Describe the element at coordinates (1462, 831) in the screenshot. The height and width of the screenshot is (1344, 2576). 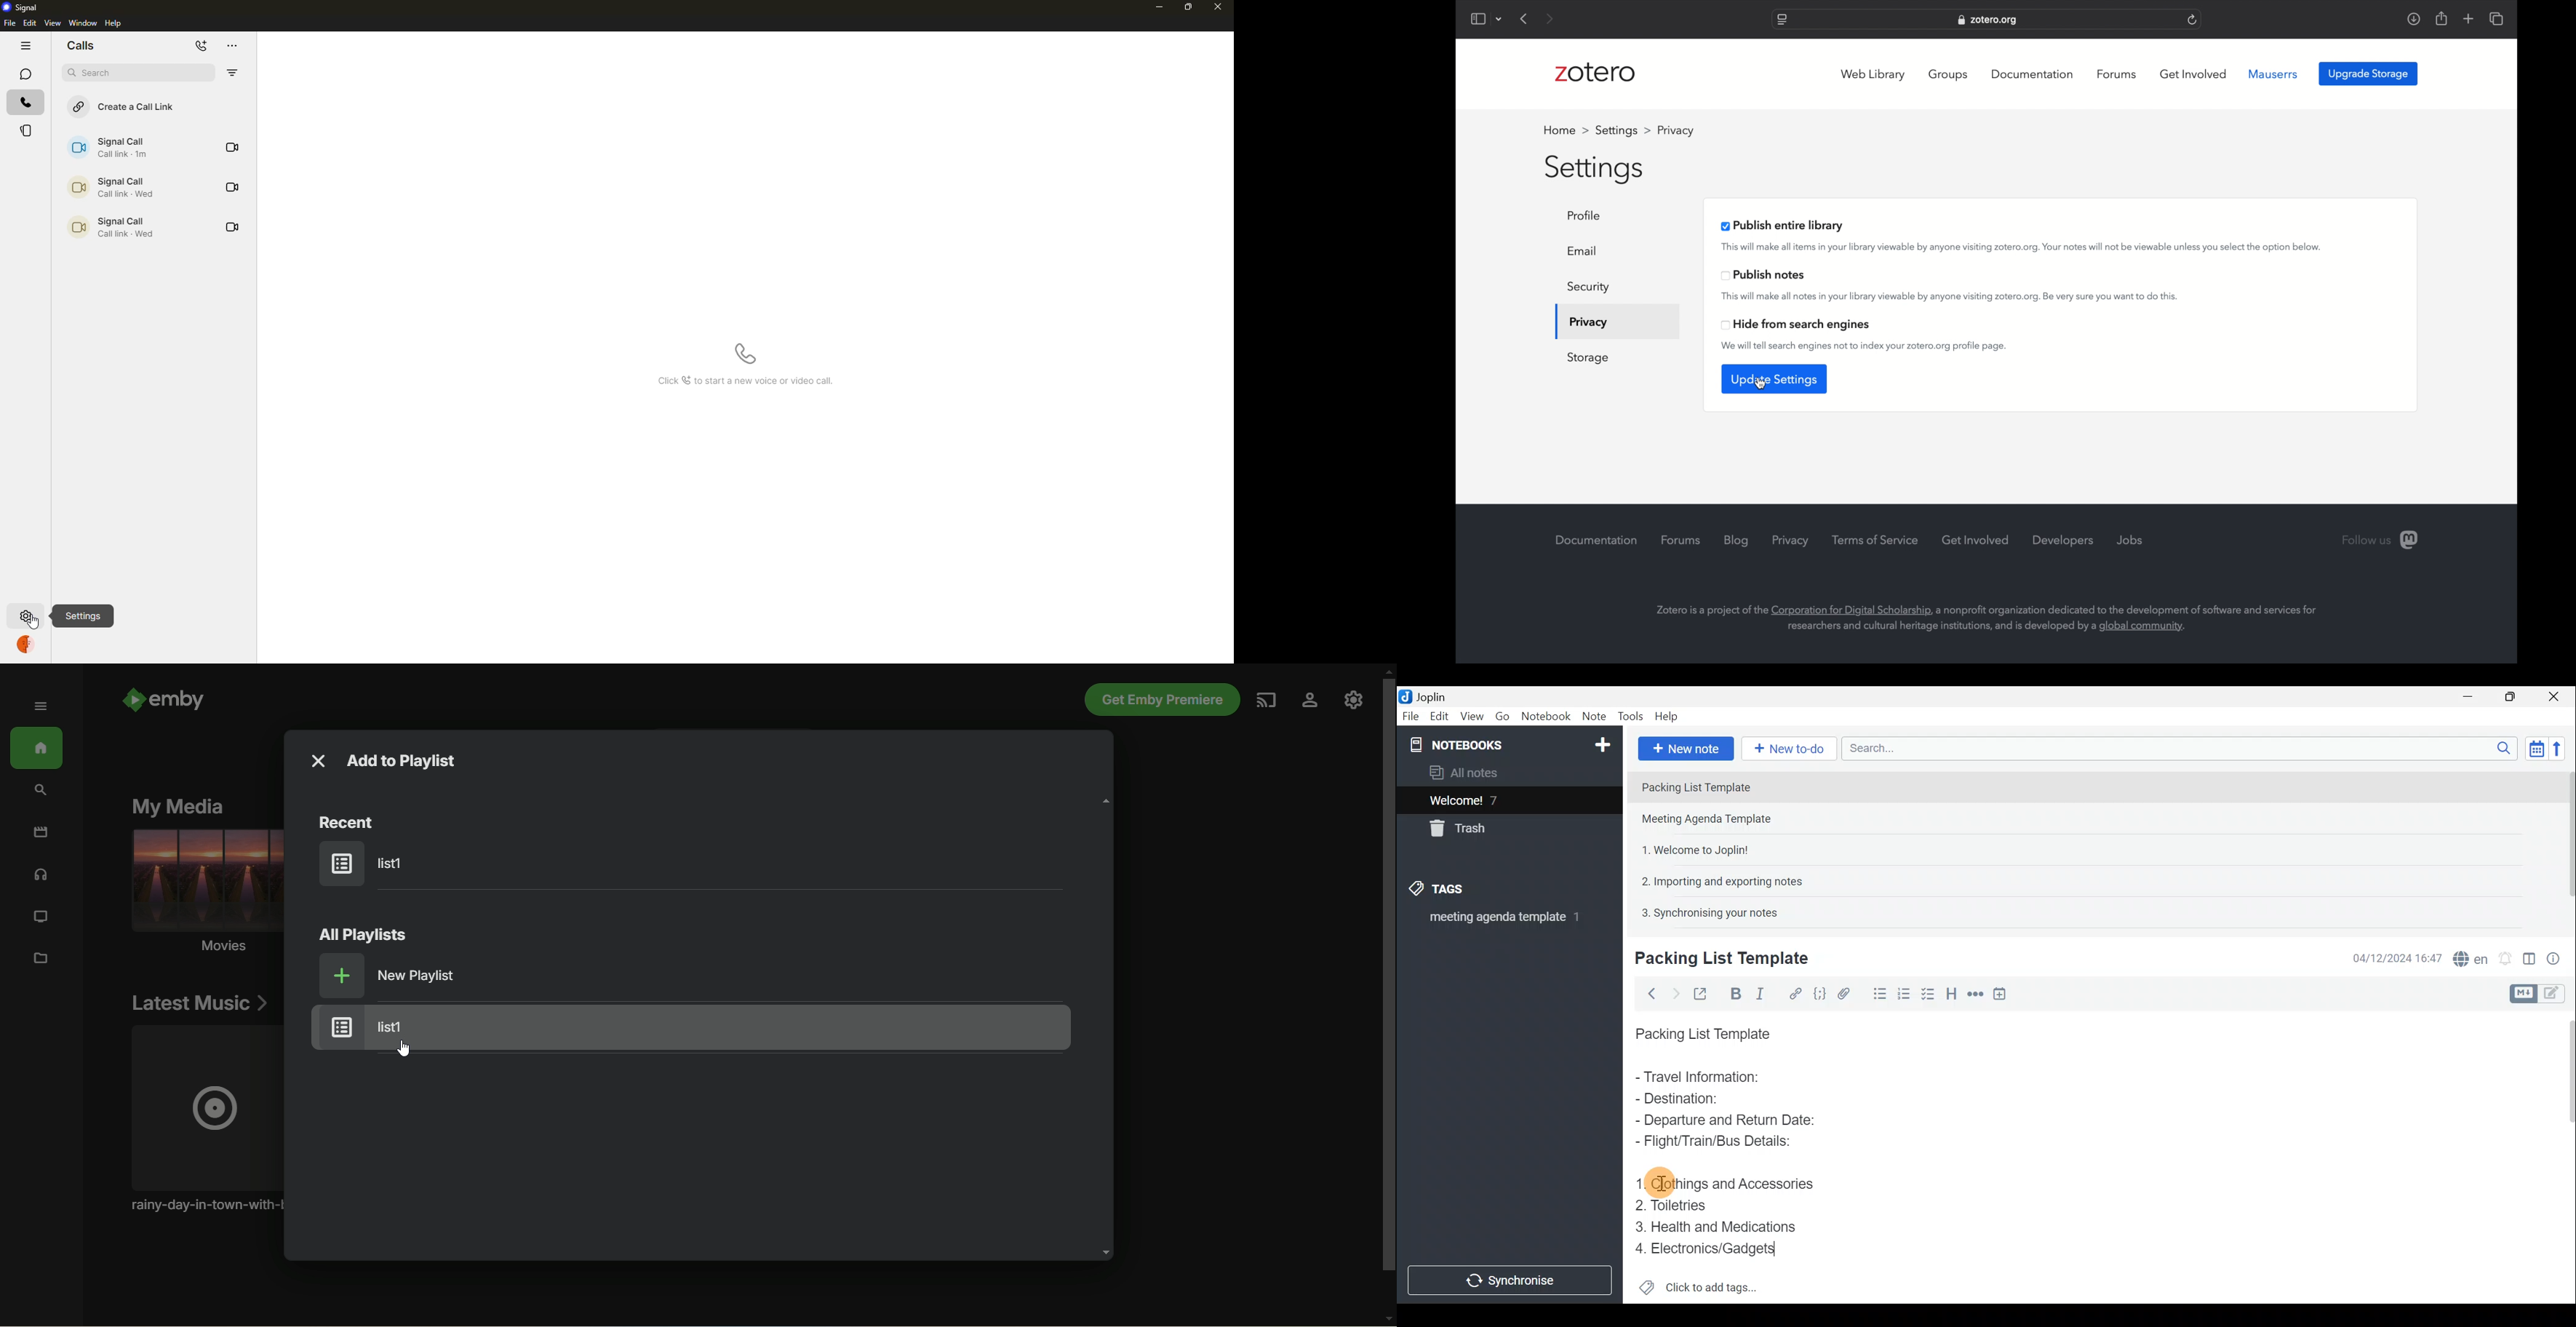
I see `Trash` at that location.